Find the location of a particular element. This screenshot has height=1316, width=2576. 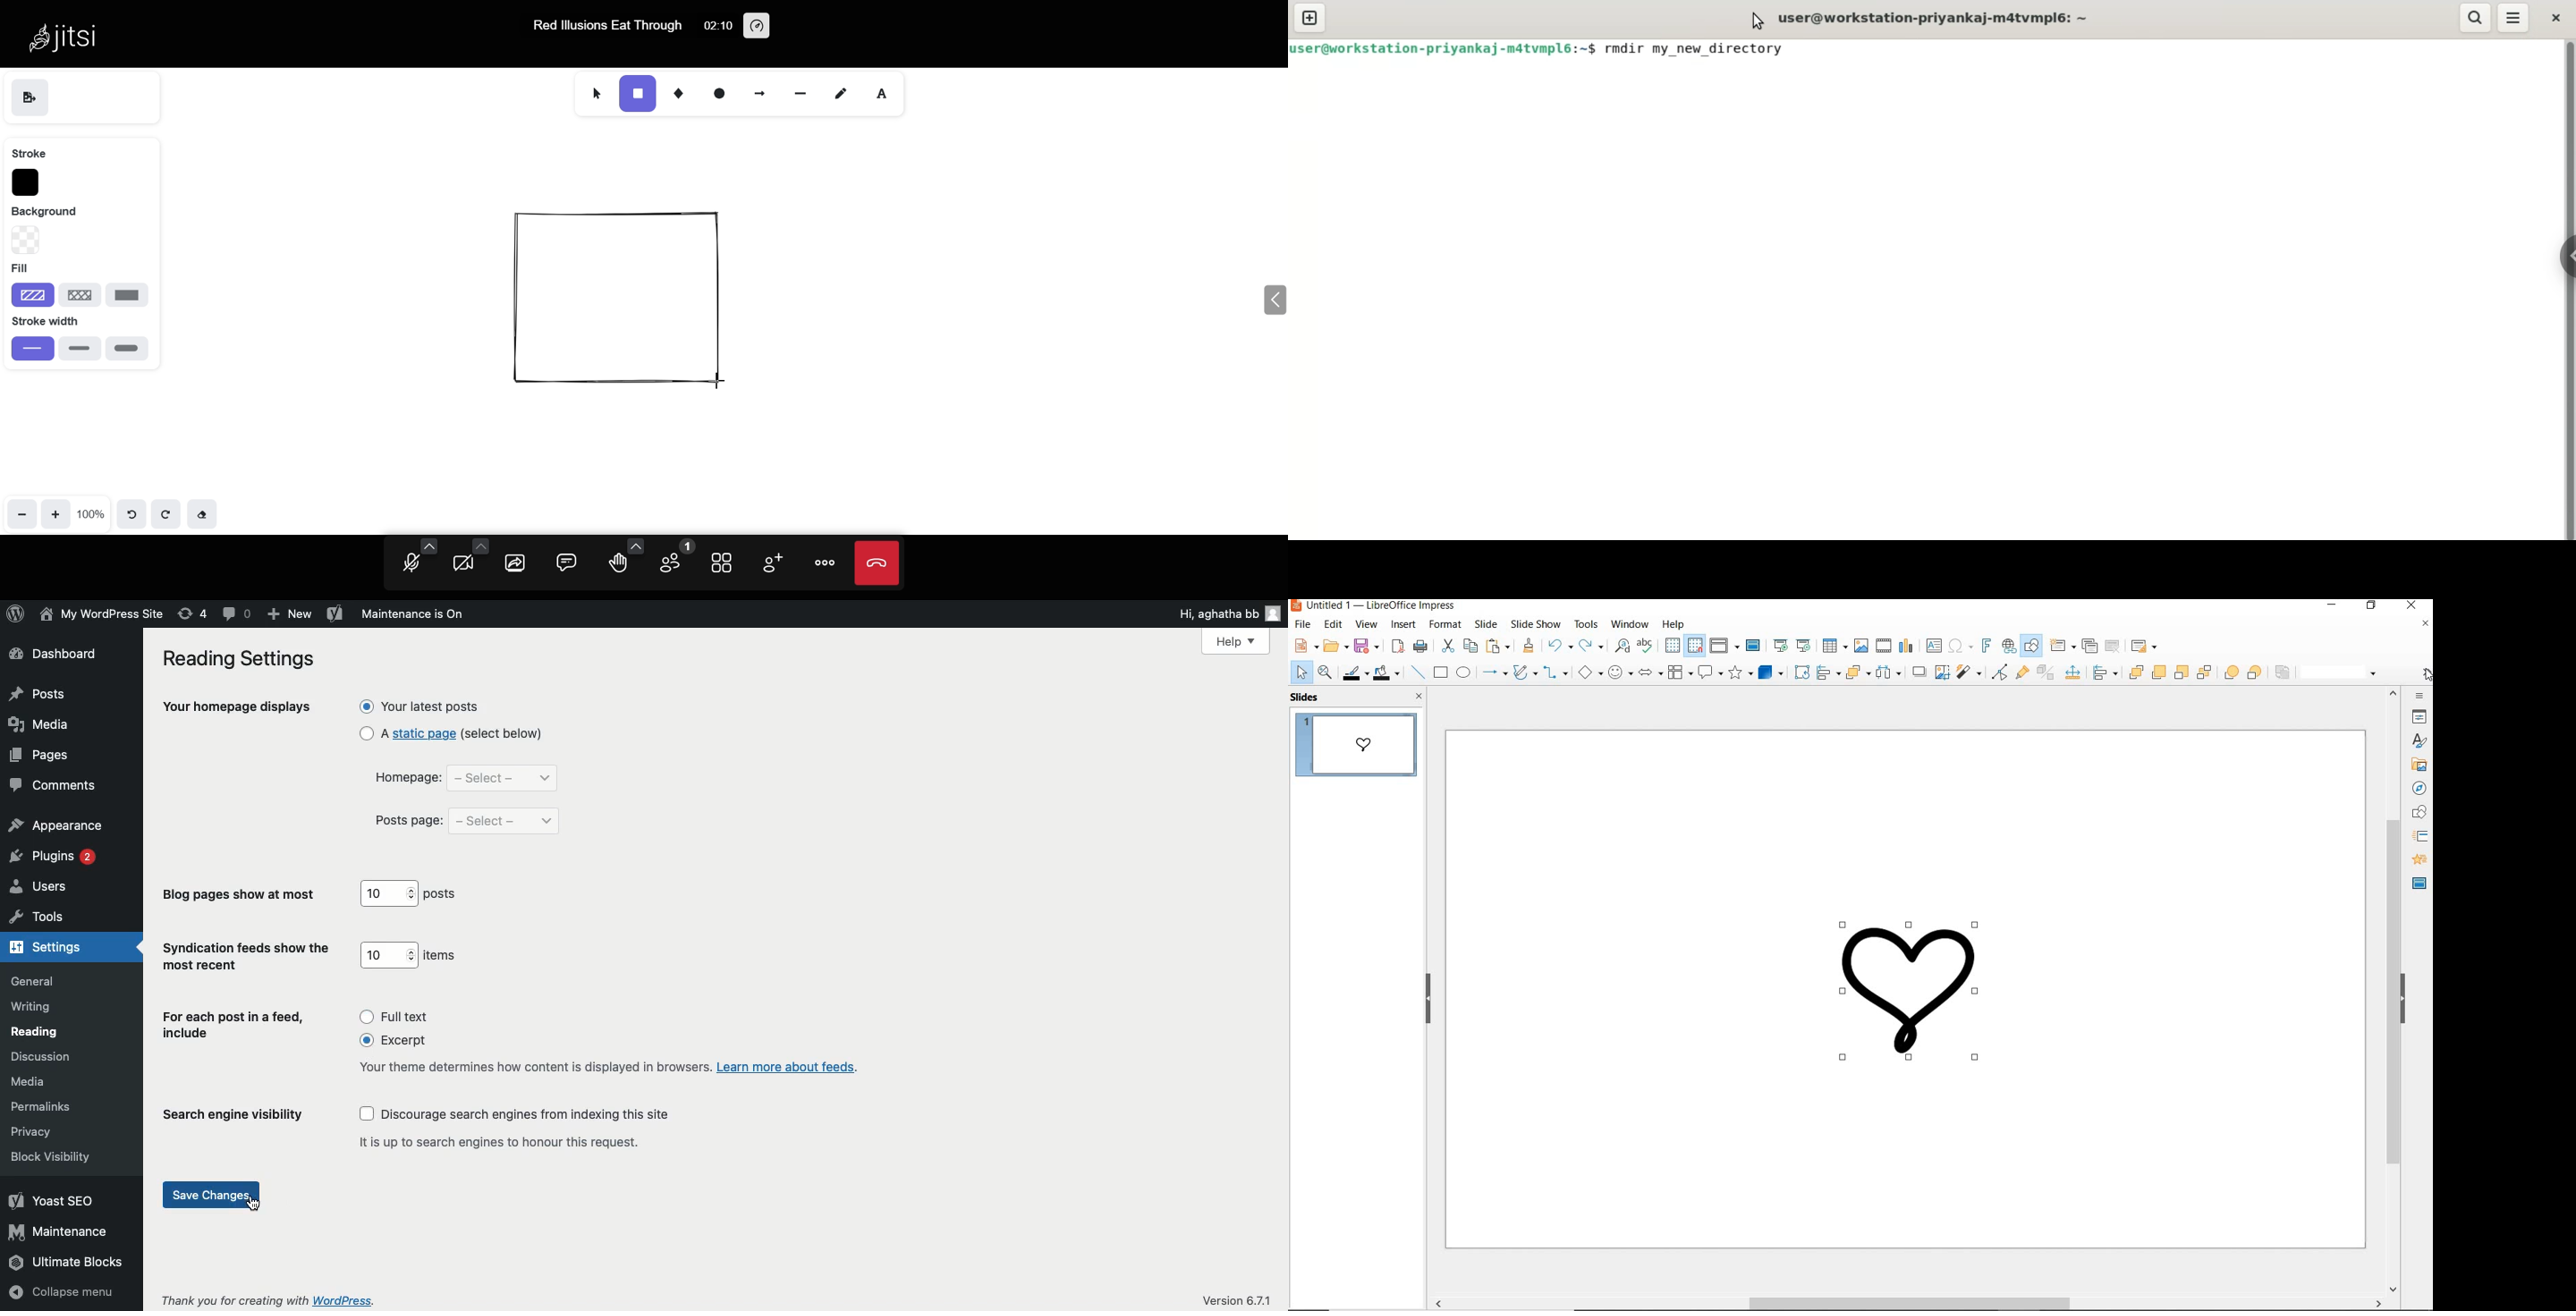

window is located at coordinates (1629, 624).